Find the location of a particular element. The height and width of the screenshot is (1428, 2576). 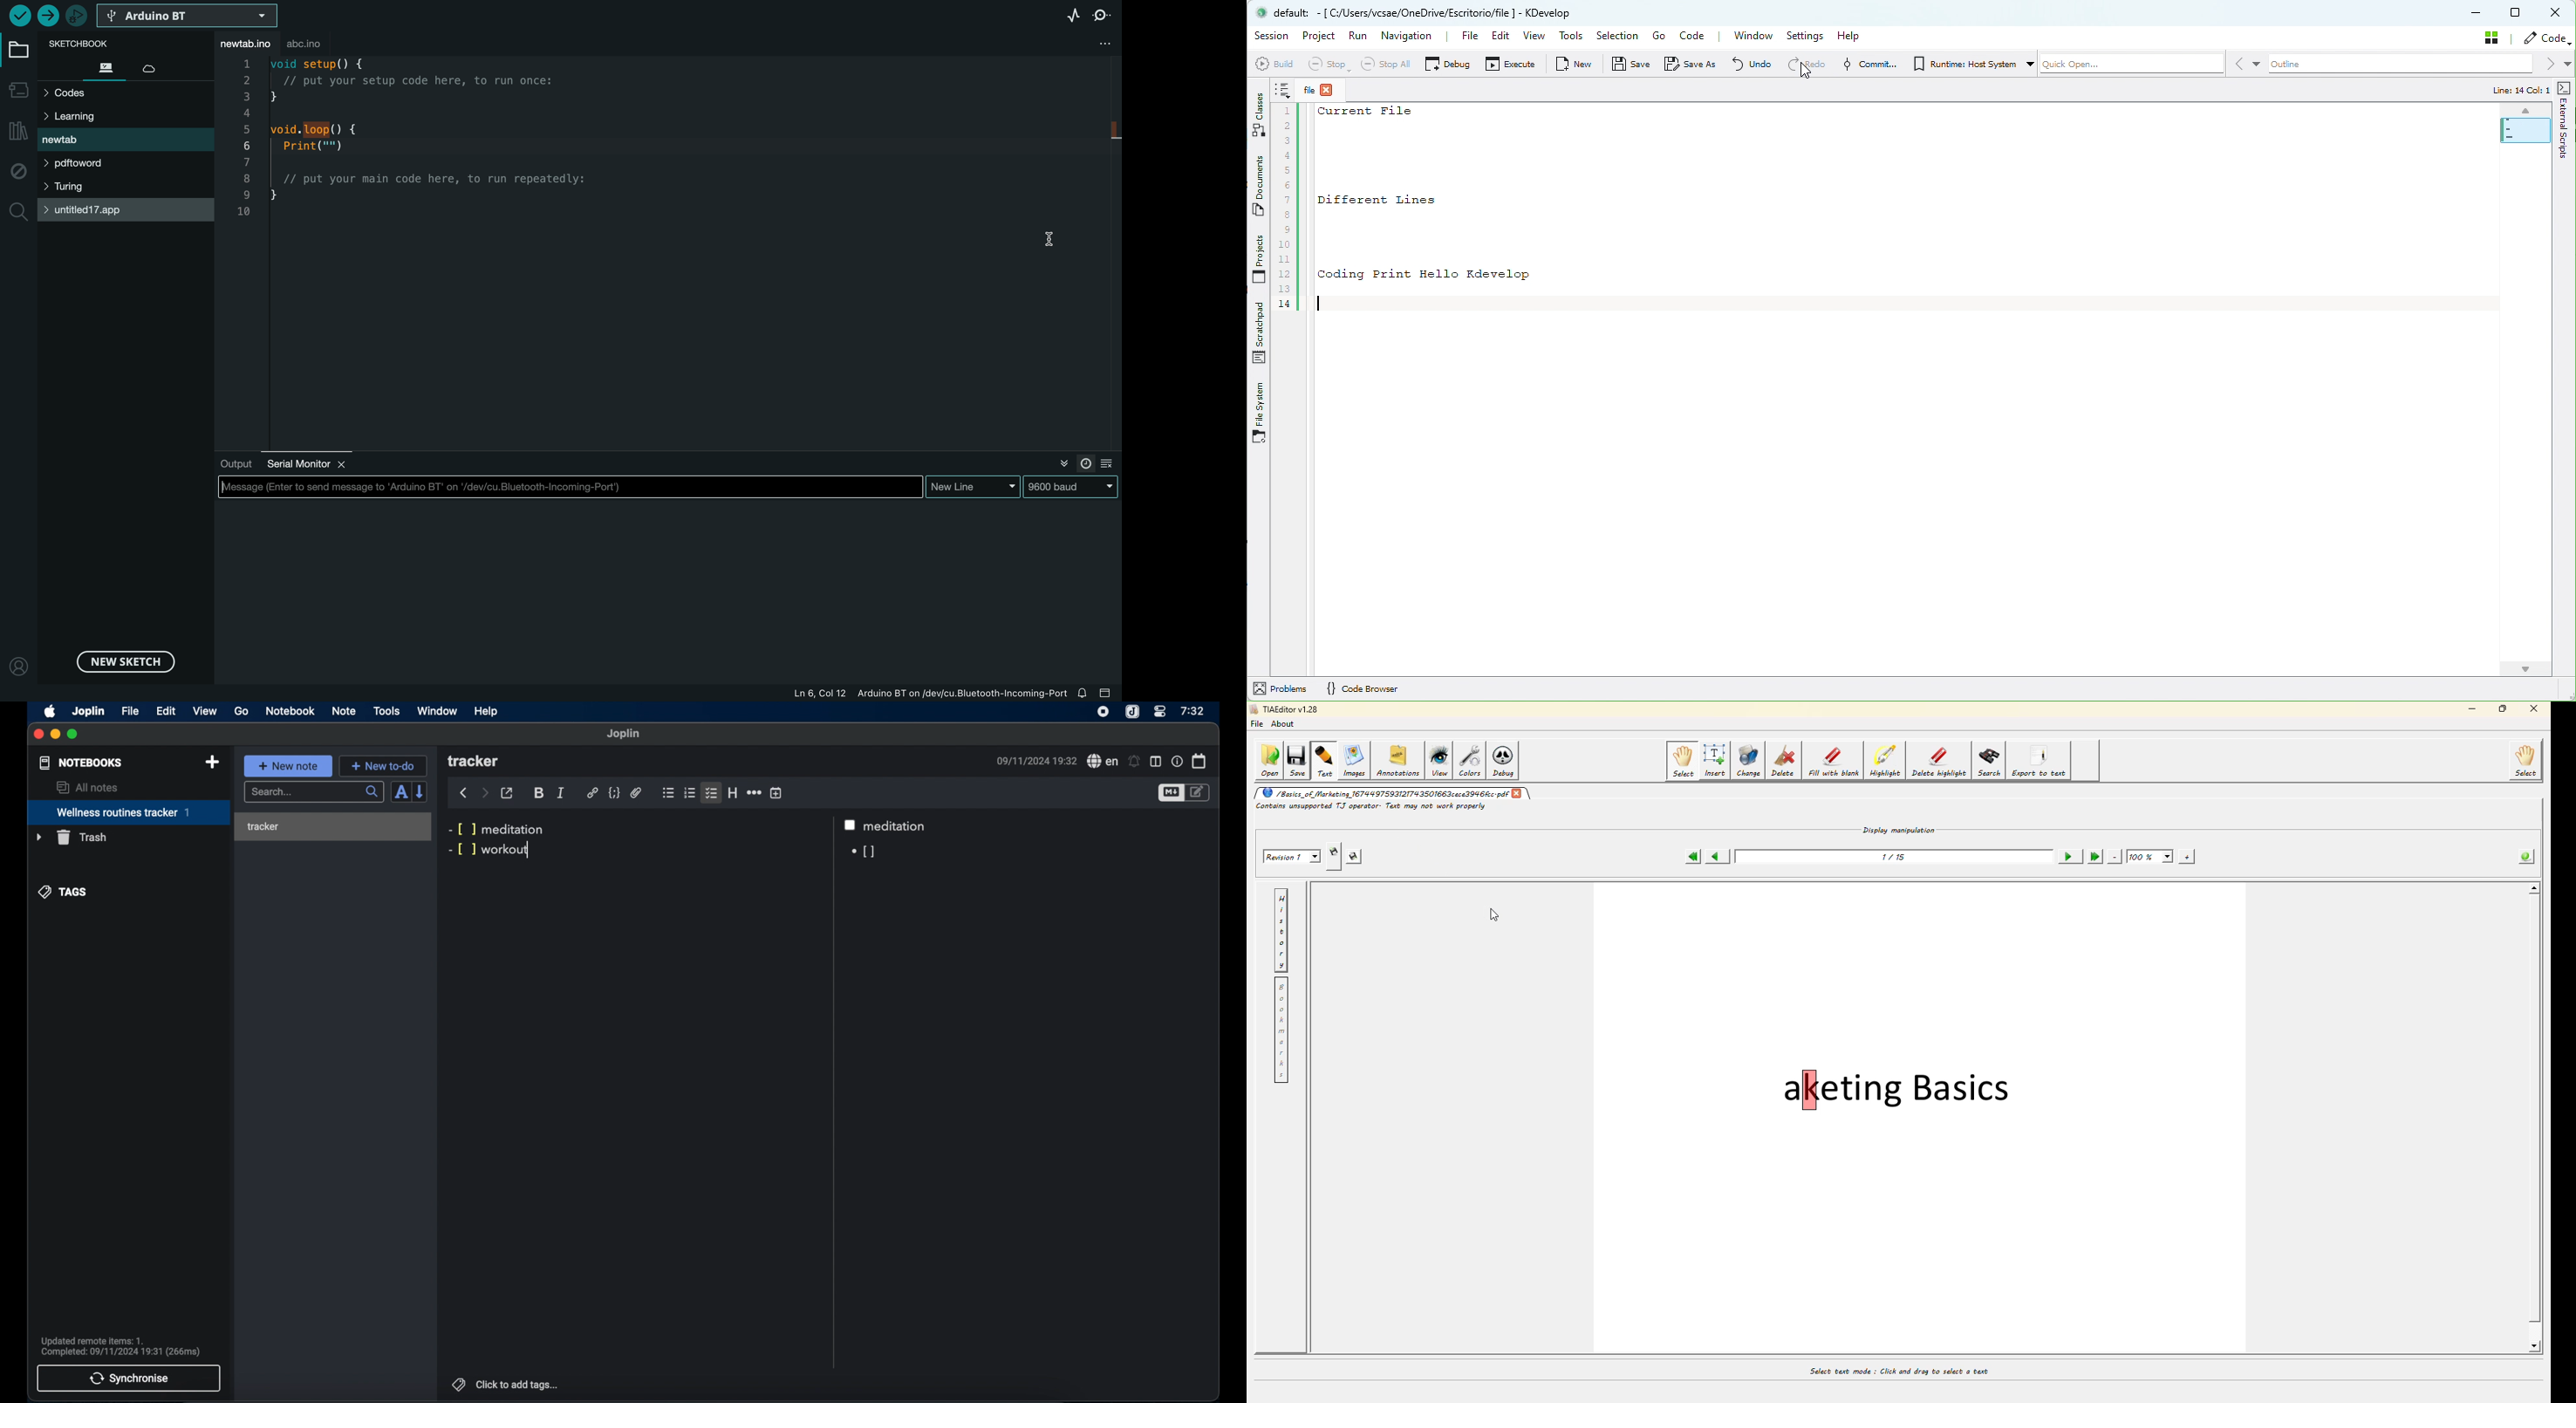

9600baud is located at coordinates (1072, 488).